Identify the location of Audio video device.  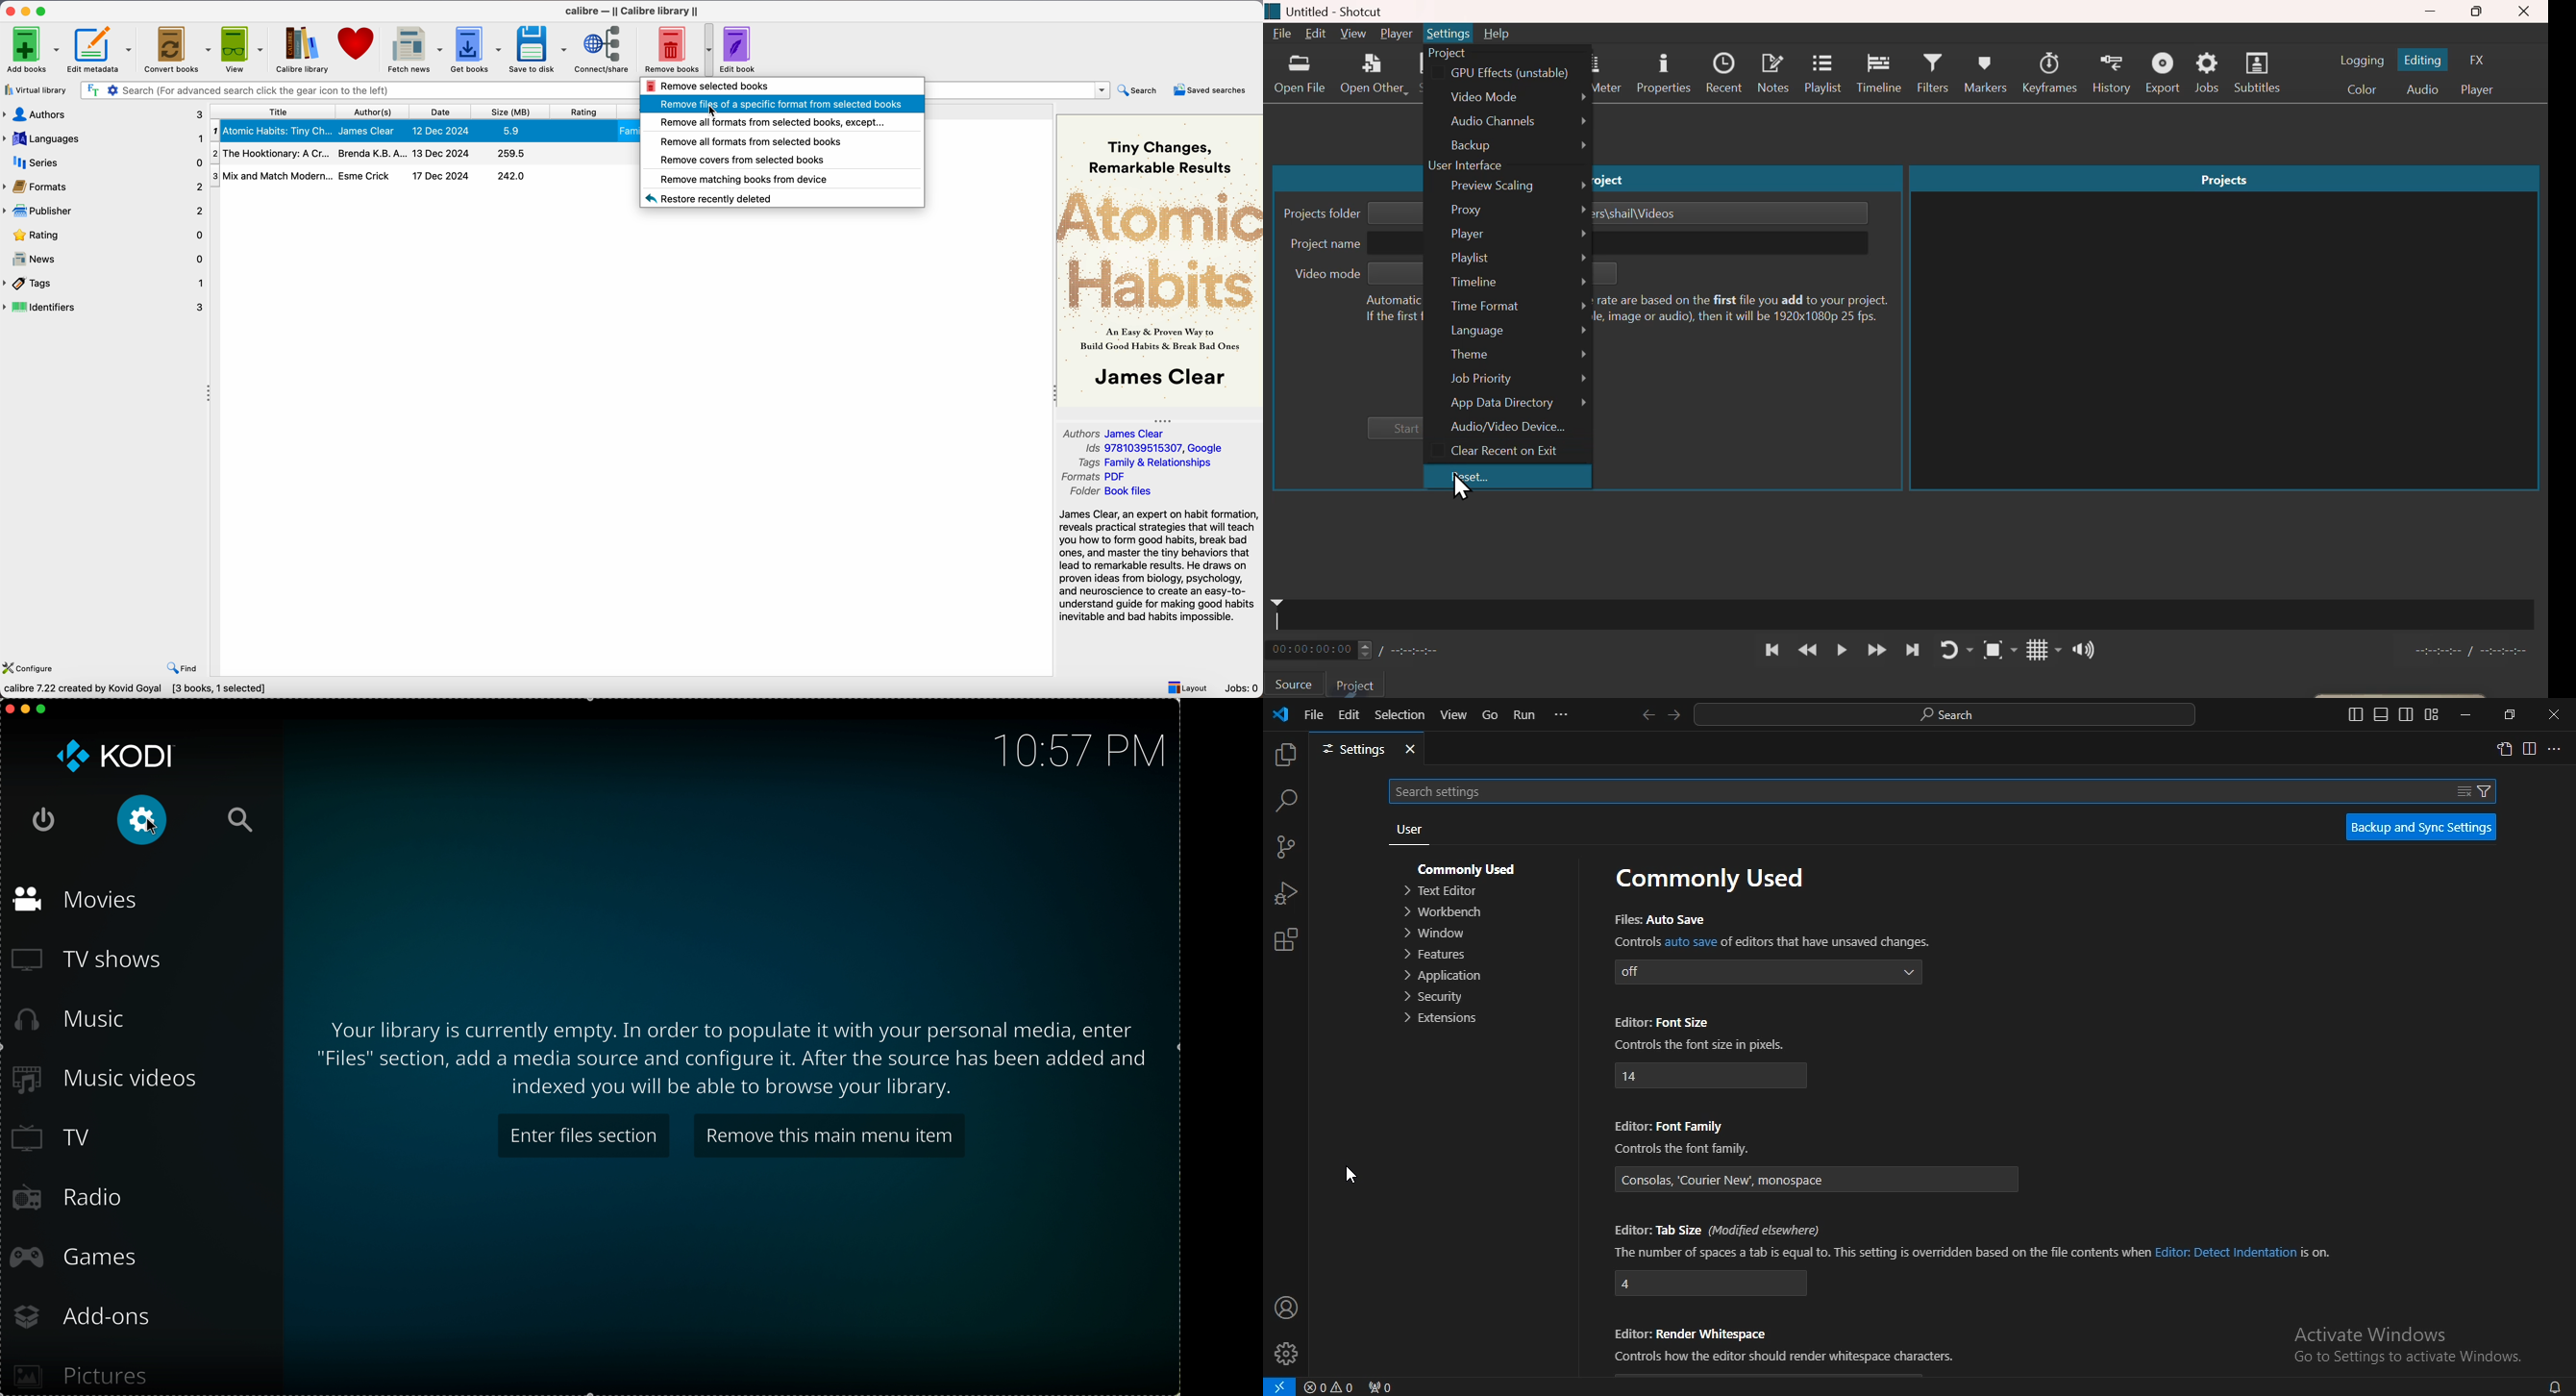
(1507, 429).